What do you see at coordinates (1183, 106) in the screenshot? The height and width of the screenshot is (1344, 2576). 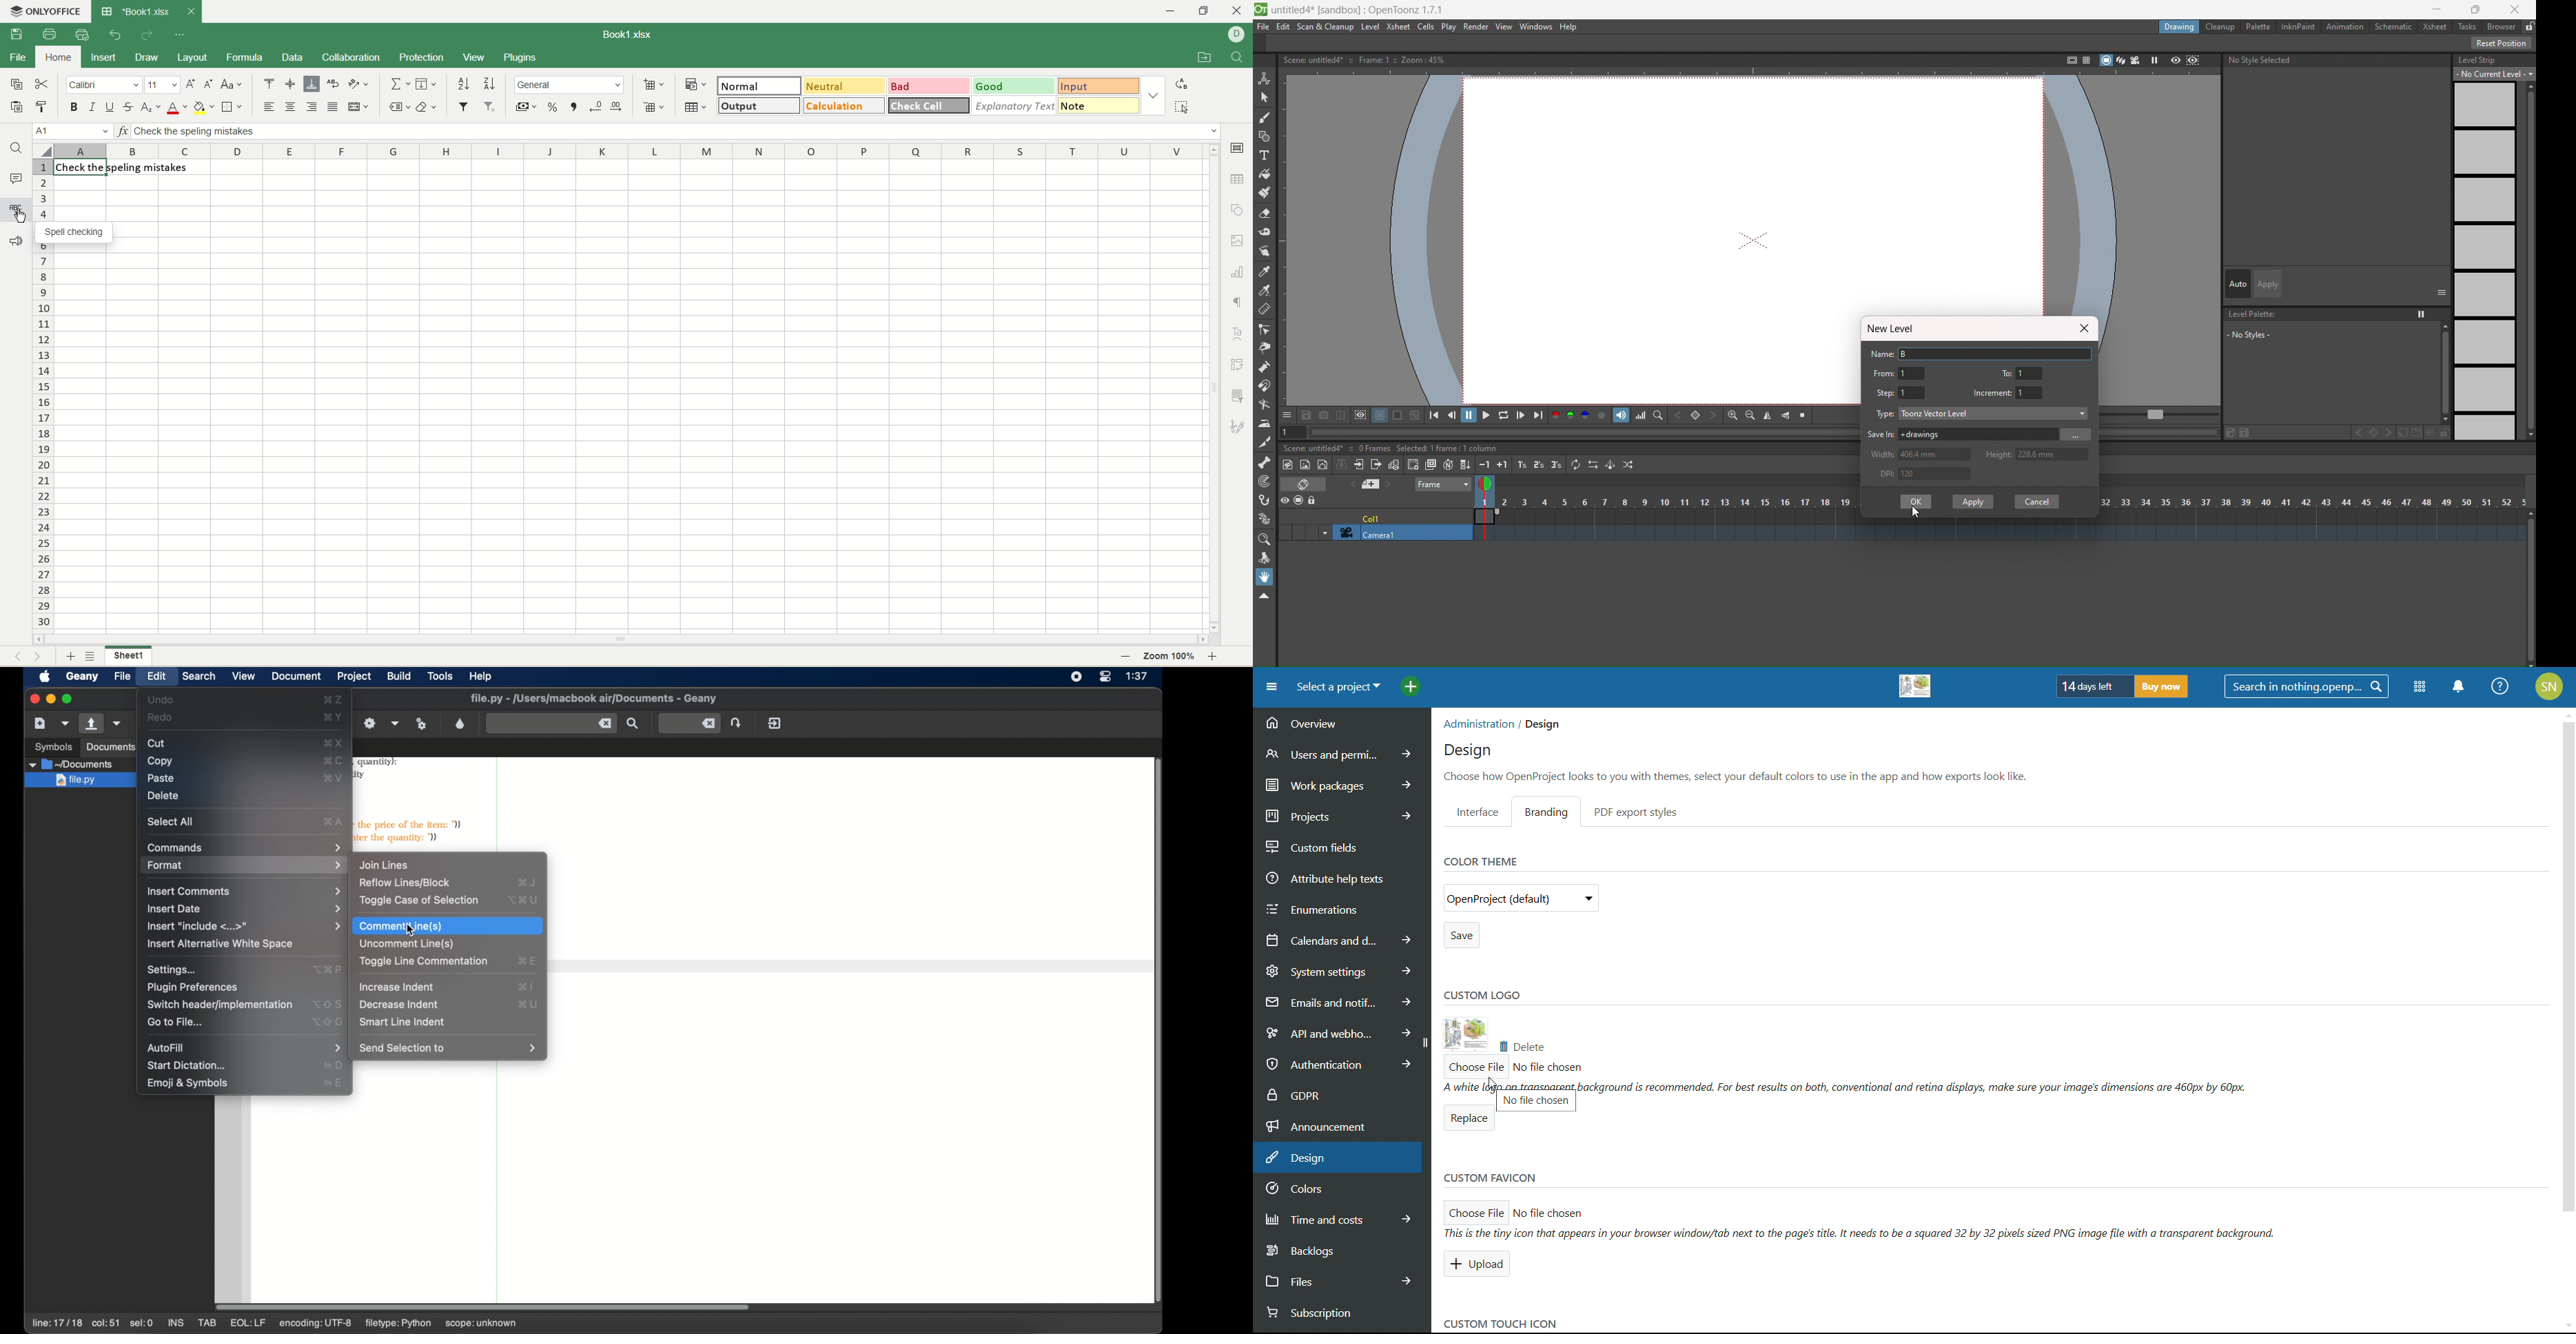 I see `select all` at bounding box center [1183, 106].